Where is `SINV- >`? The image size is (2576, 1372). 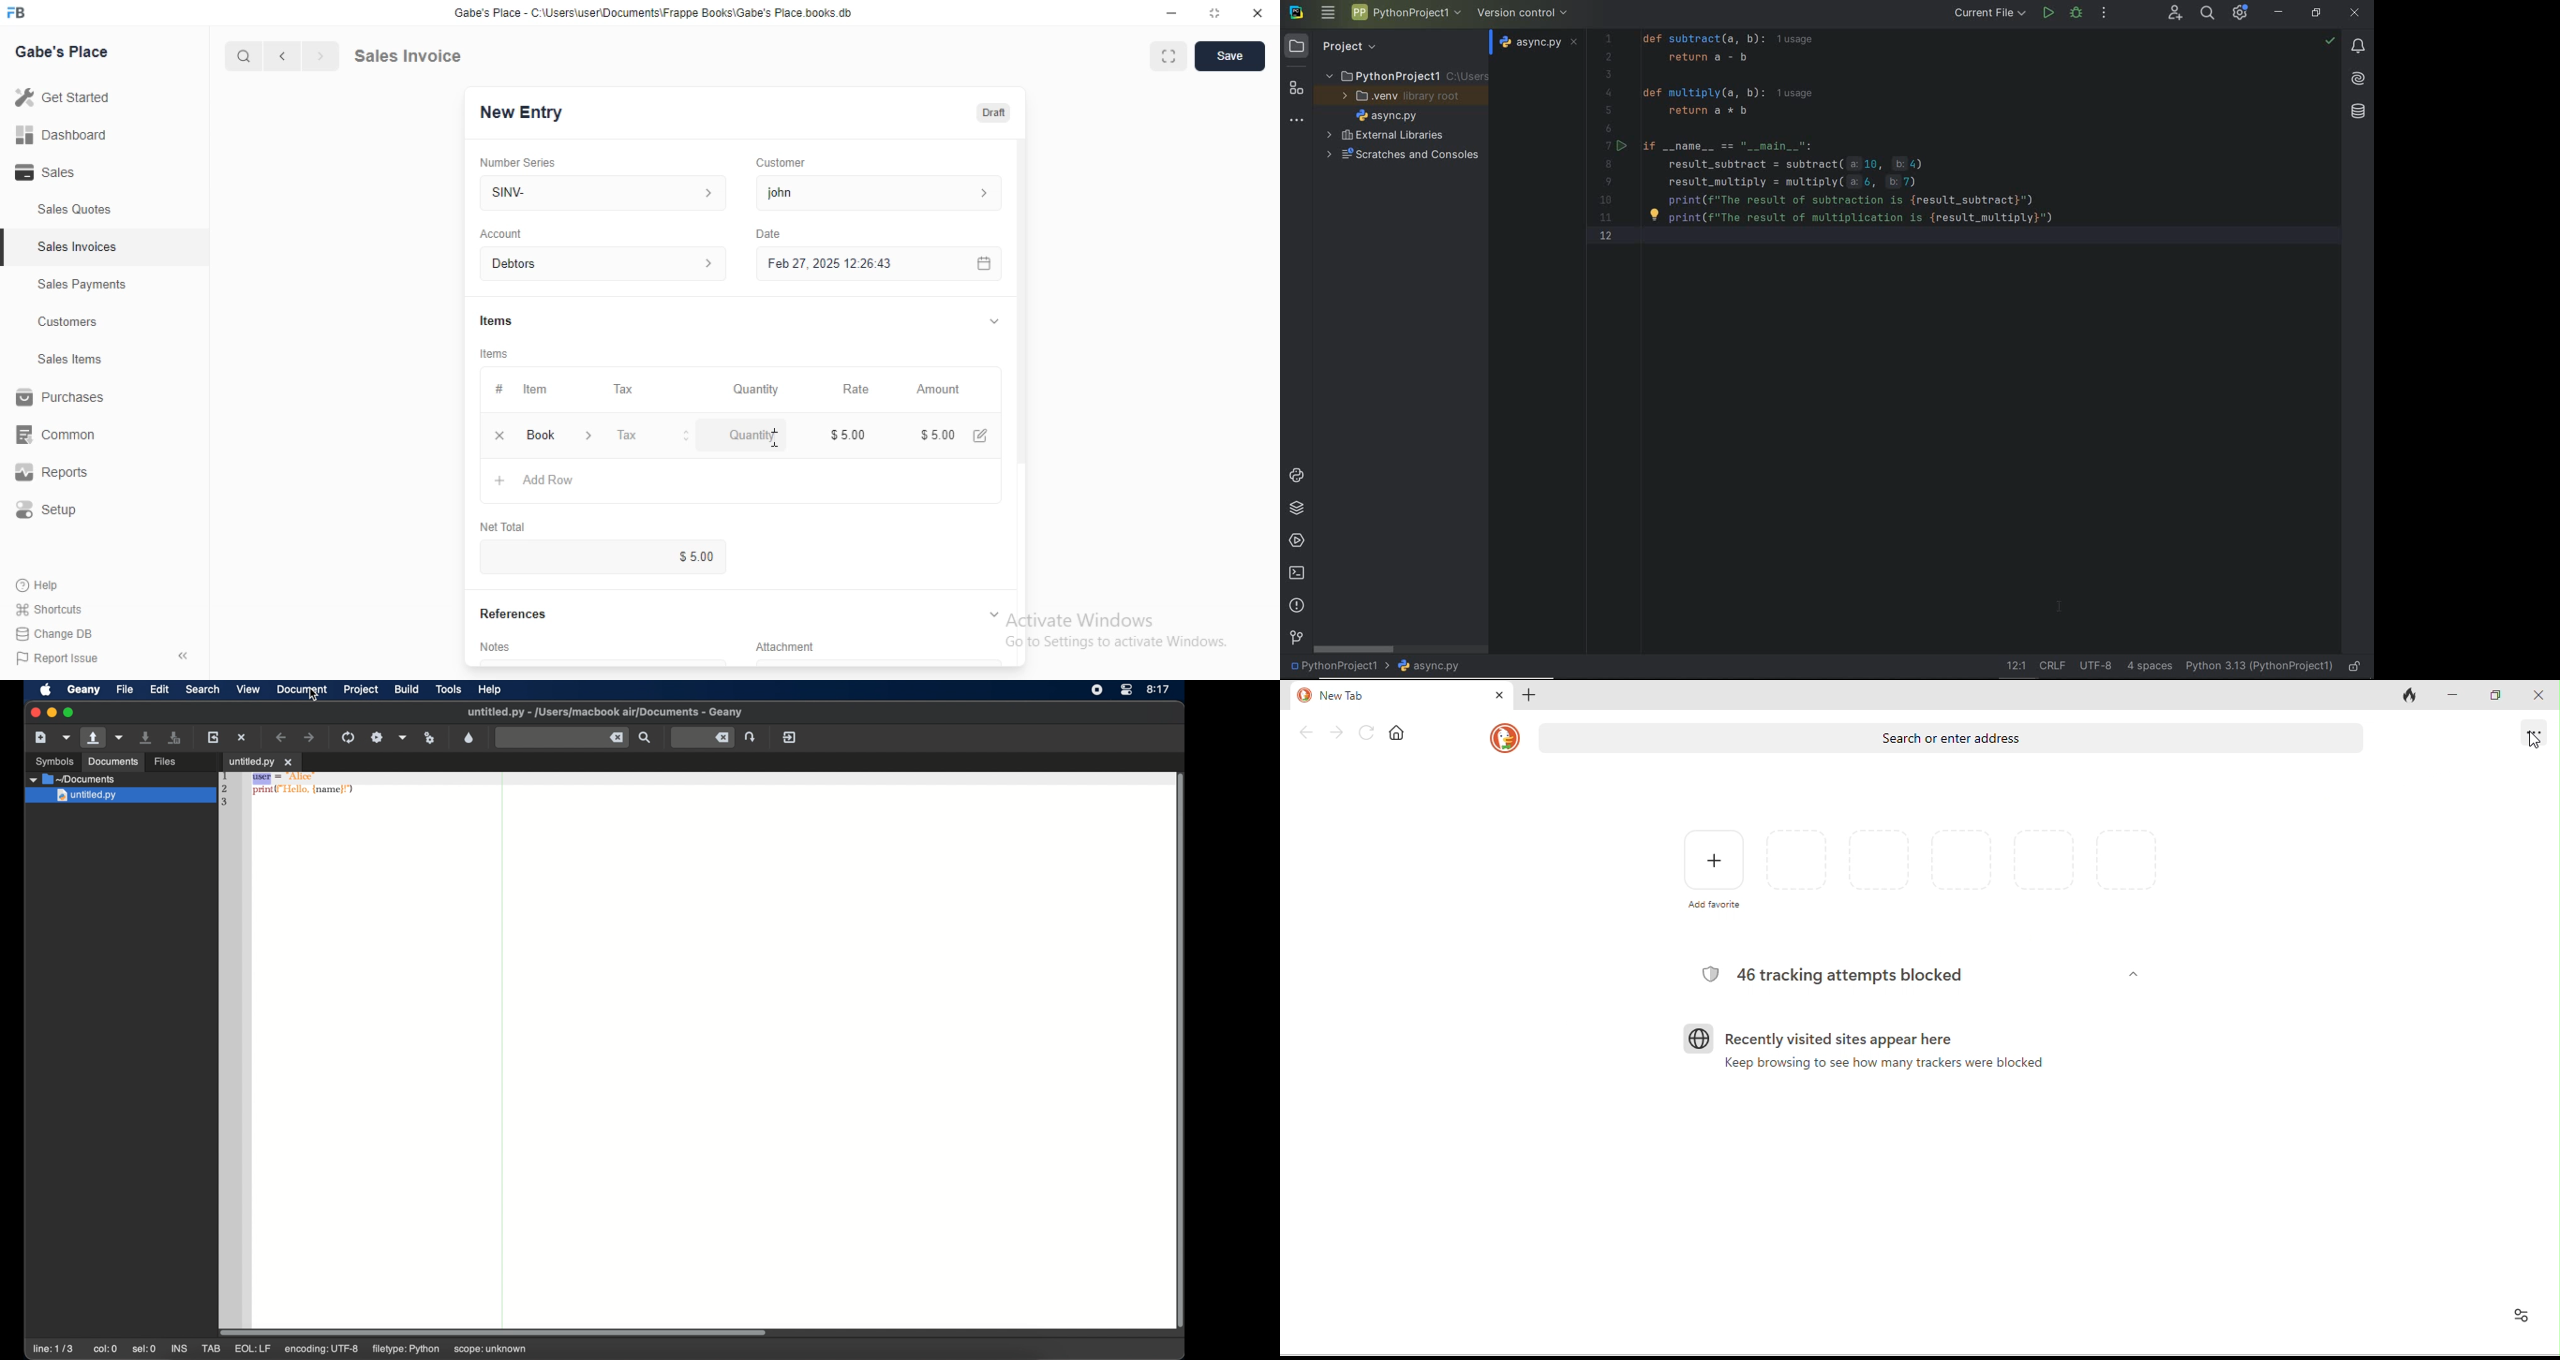 SINV- > is located at coordinates (597, 193).